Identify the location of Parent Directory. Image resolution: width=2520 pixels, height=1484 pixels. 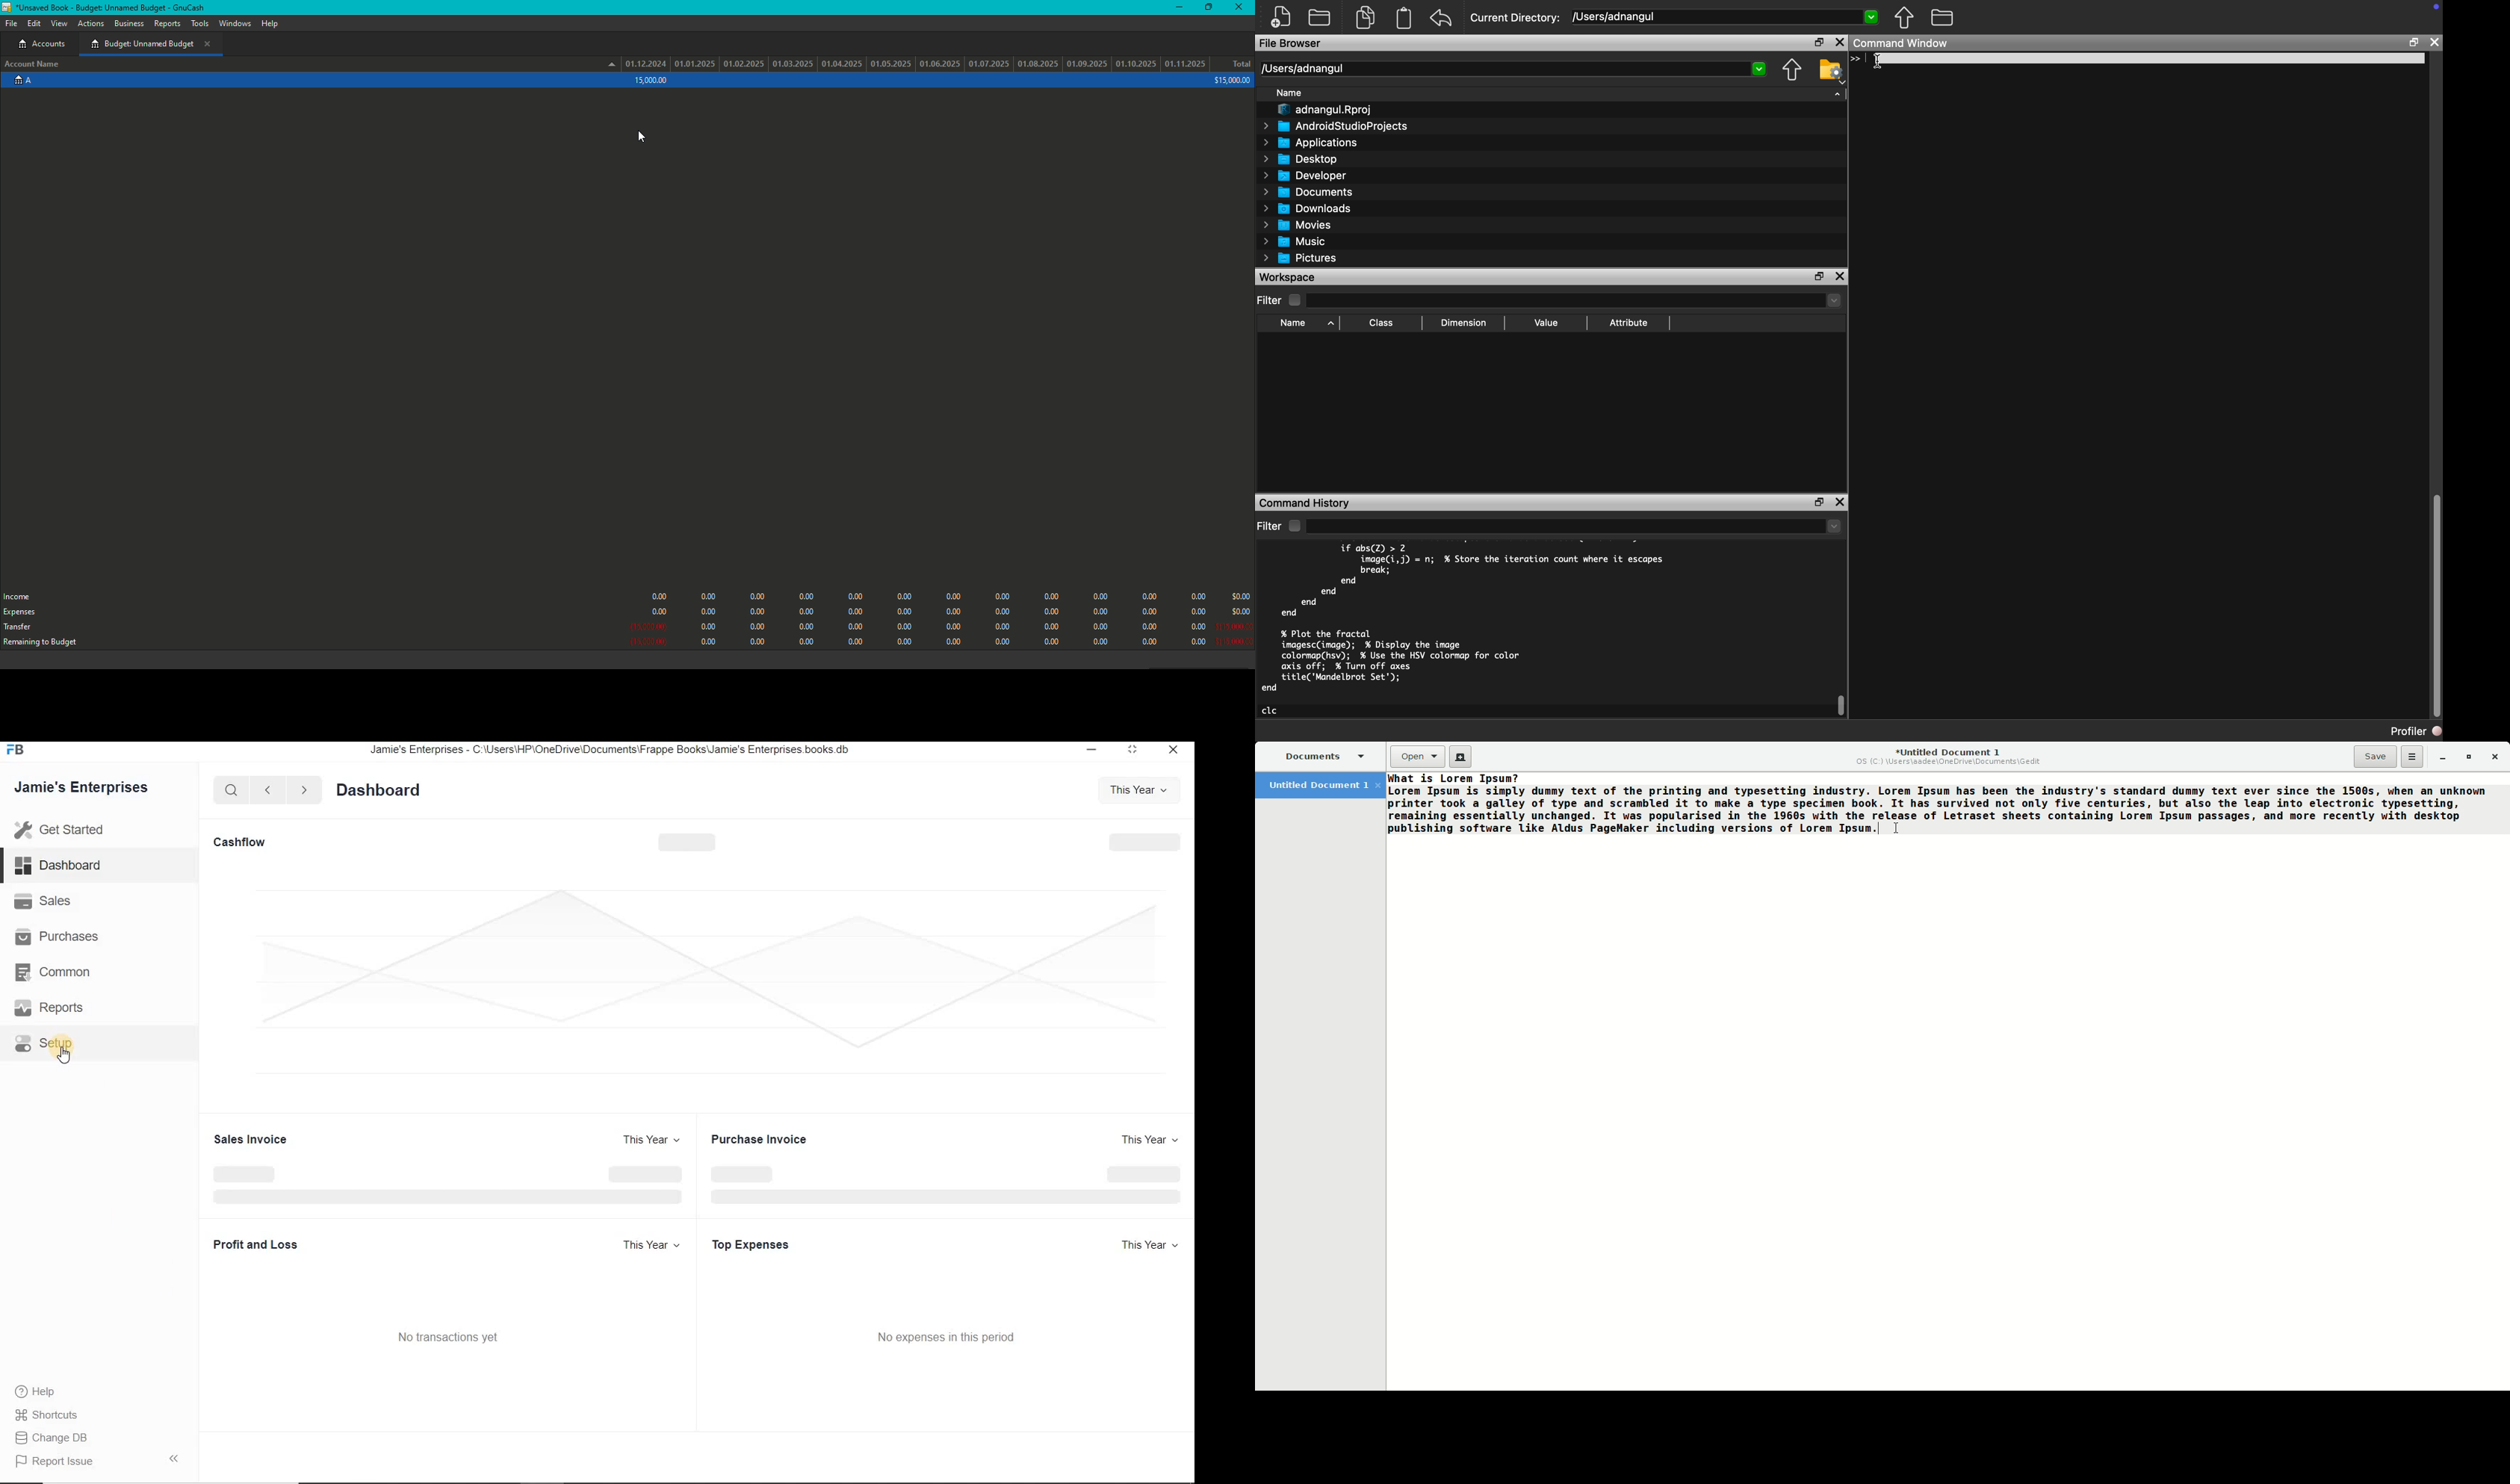
(1905, 19).